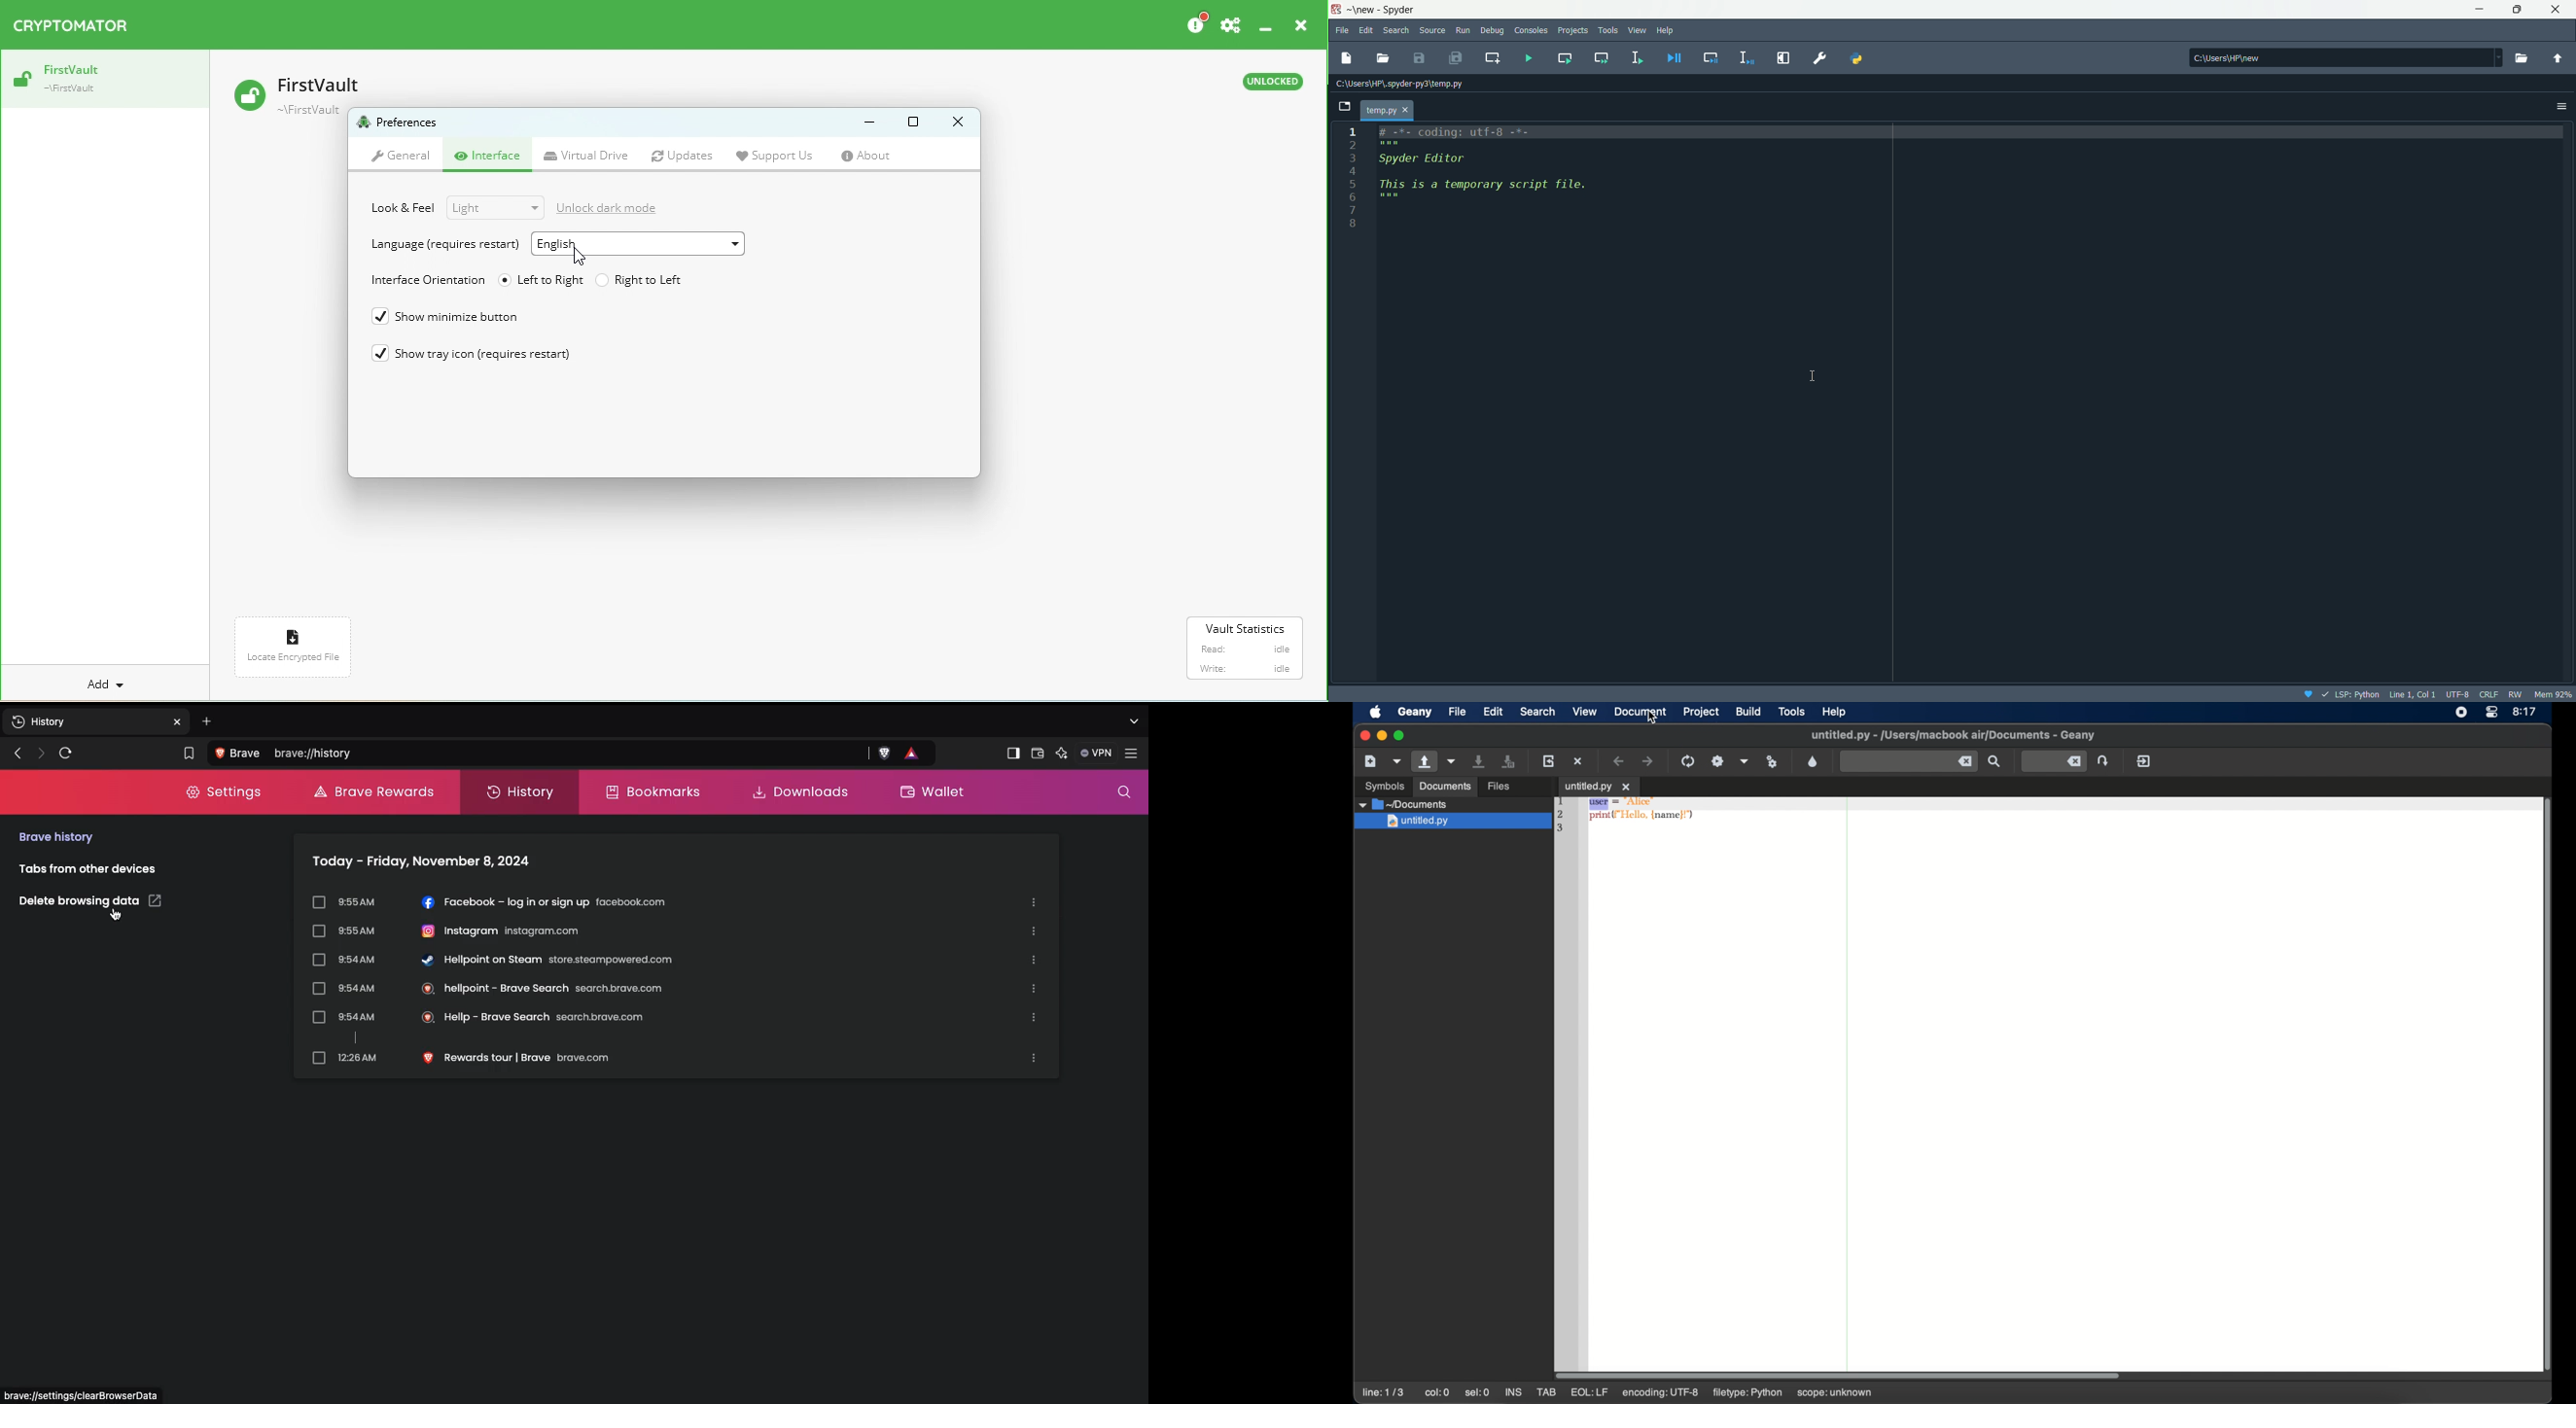 The image size is (2576, 1428). Describe the element at coordinates (1420, 58) in the screenshot. I see `Save file (Ctrl + S)` at that location.